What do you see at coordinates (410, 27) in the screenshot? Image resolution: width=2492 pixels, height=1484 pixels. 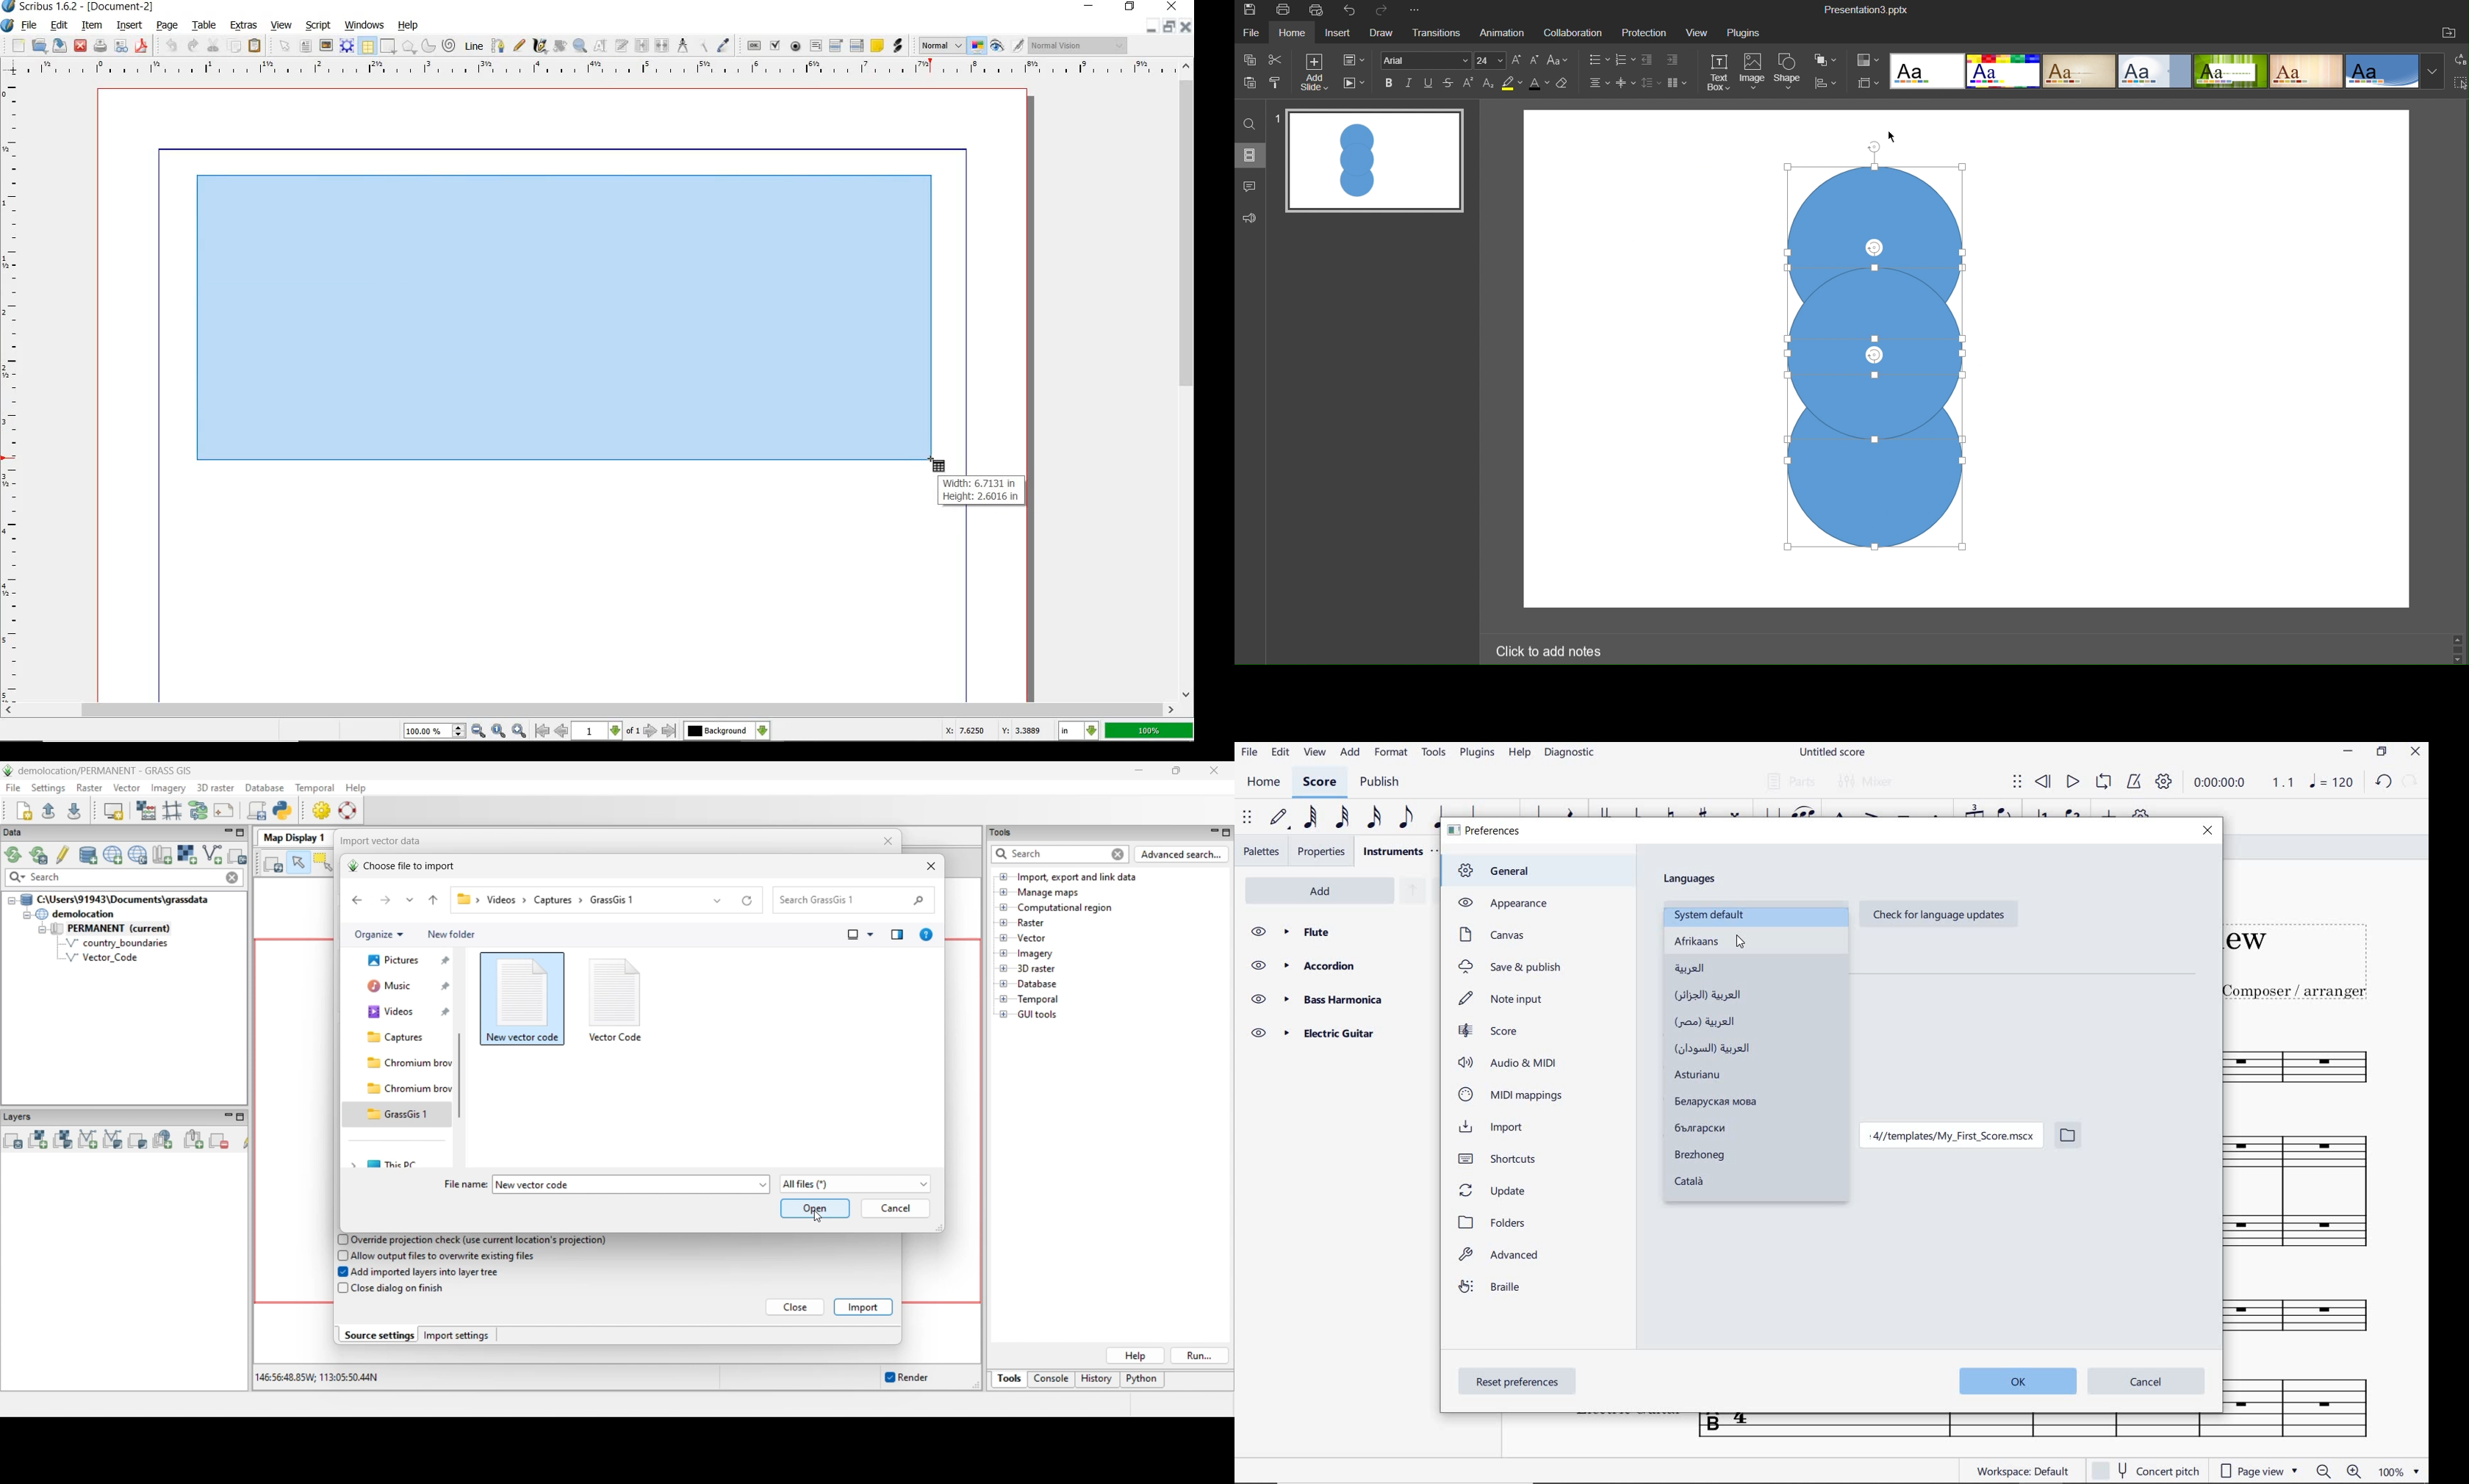 I see `help` at bounding box center [410, 27].